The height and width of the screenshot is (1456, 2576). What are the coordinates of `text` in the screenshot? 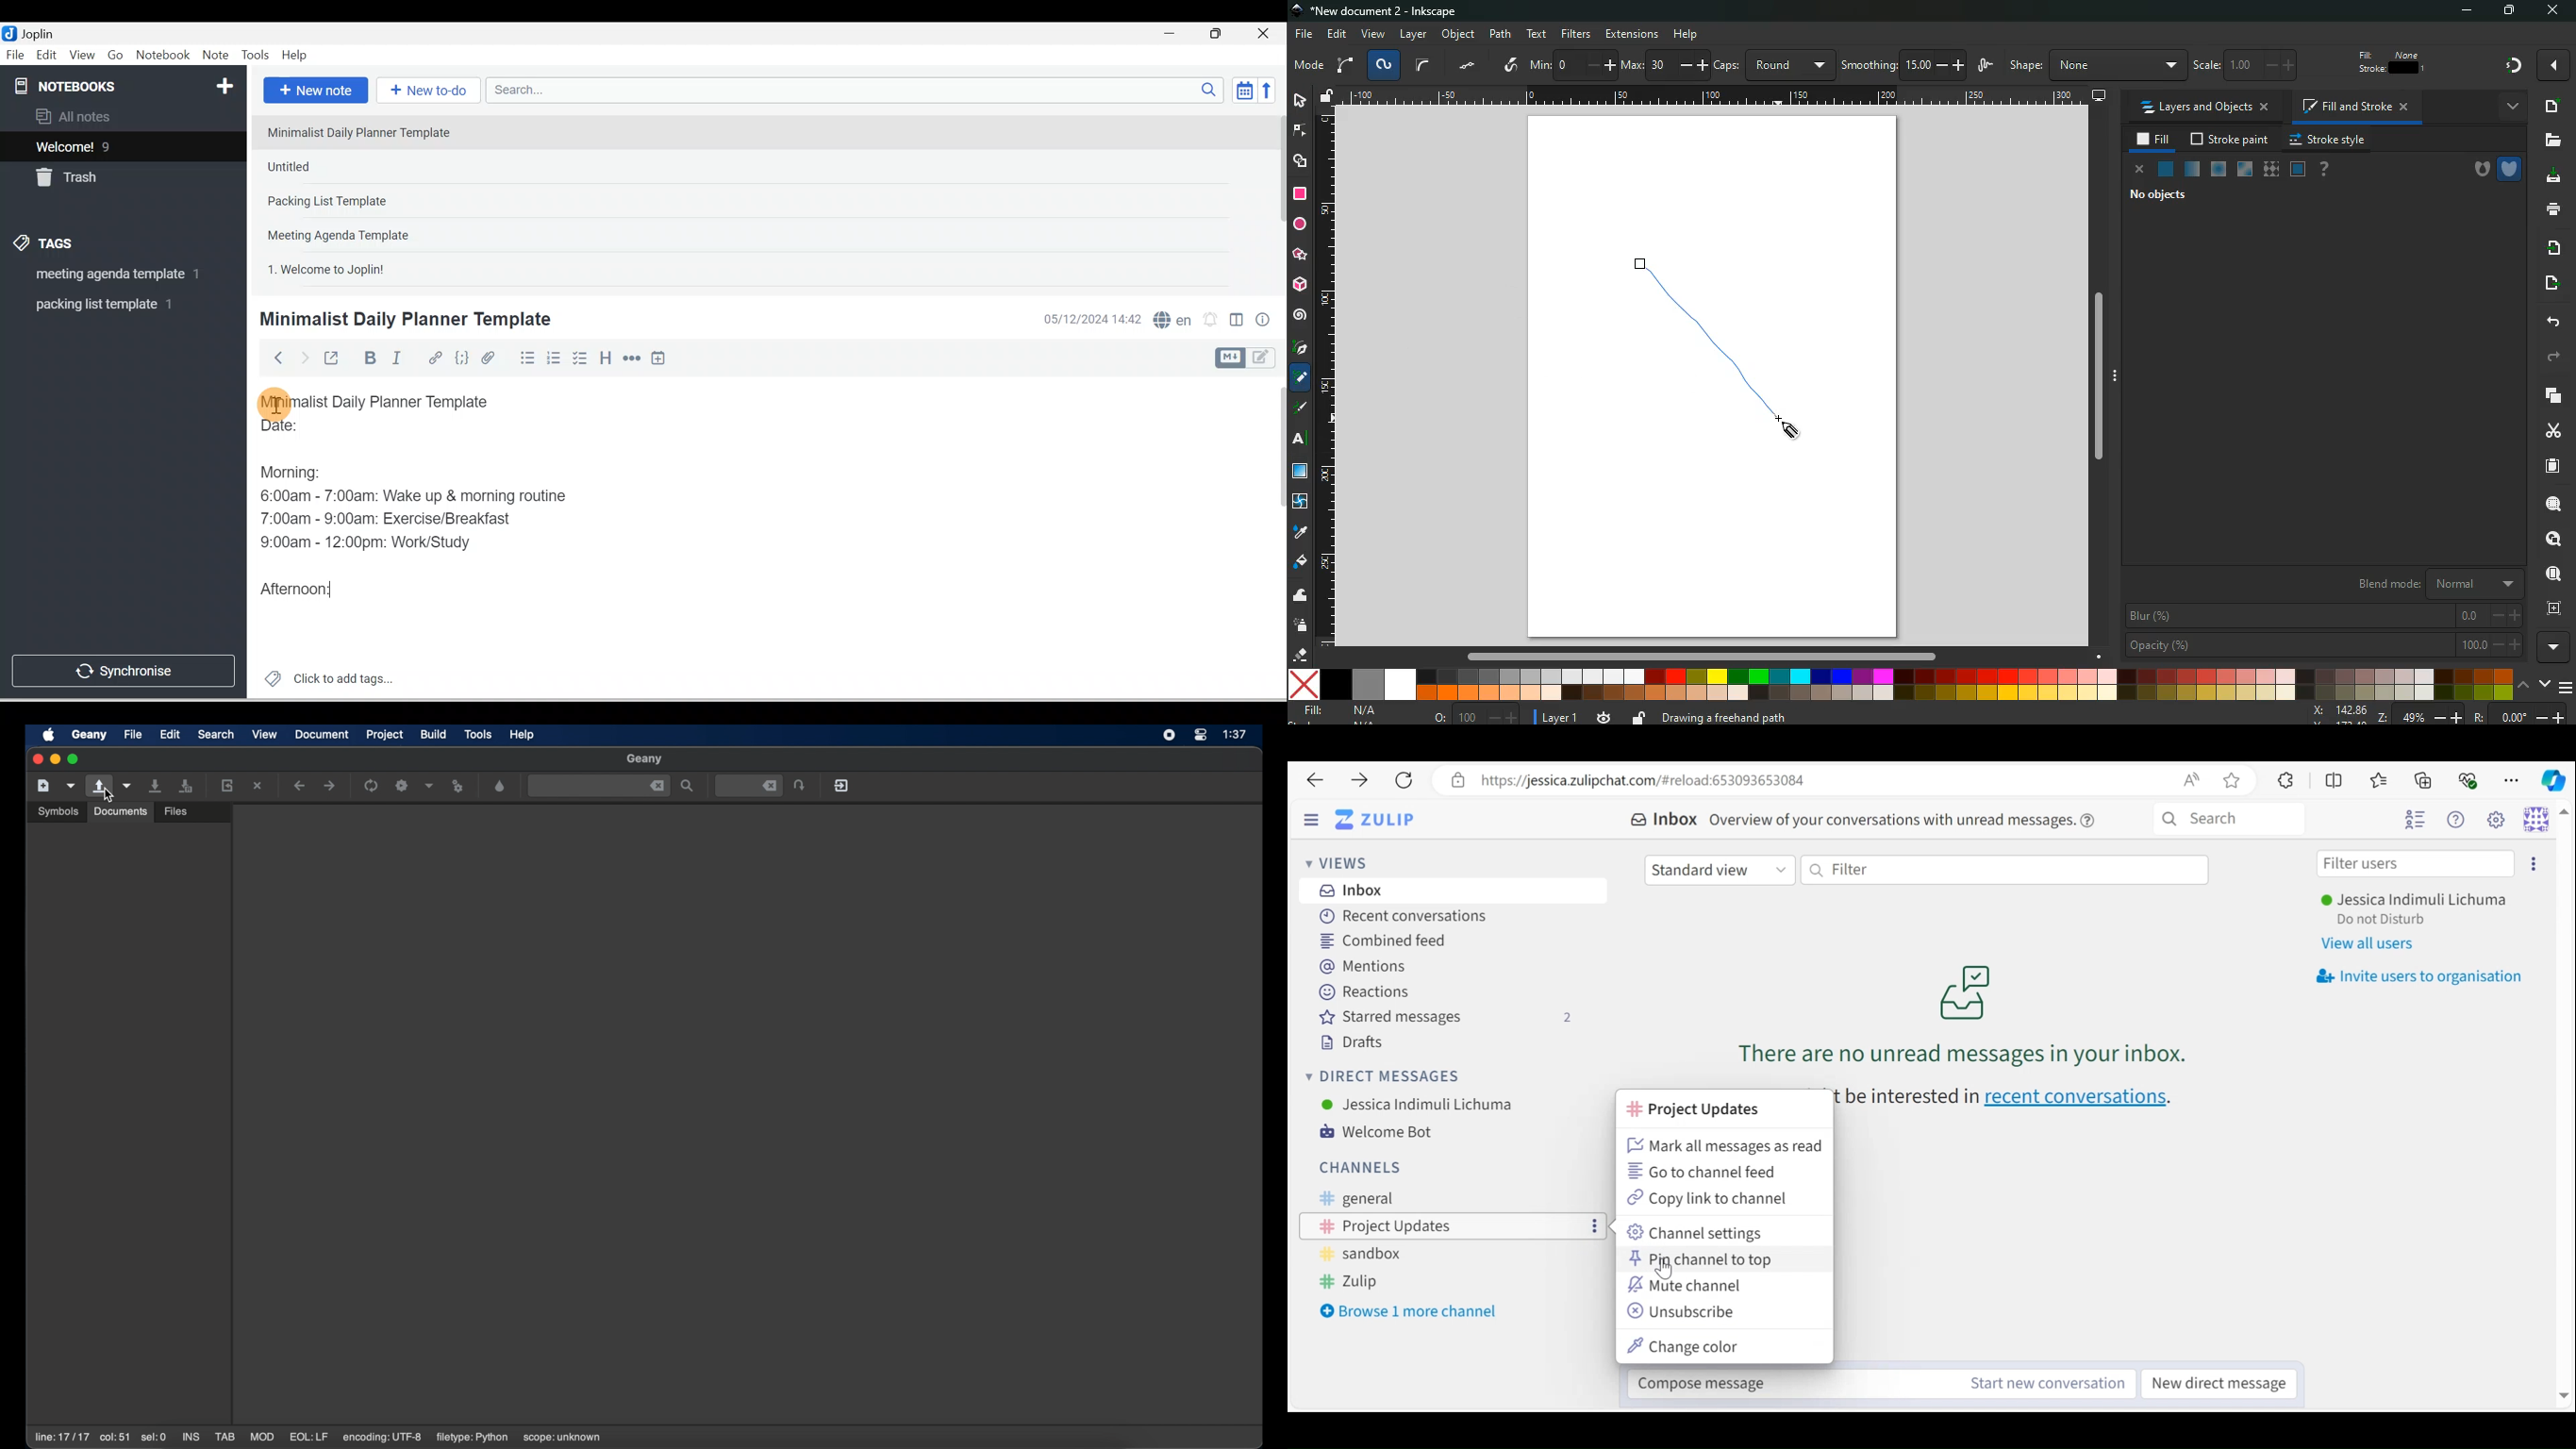 It's located at (1537, 34).